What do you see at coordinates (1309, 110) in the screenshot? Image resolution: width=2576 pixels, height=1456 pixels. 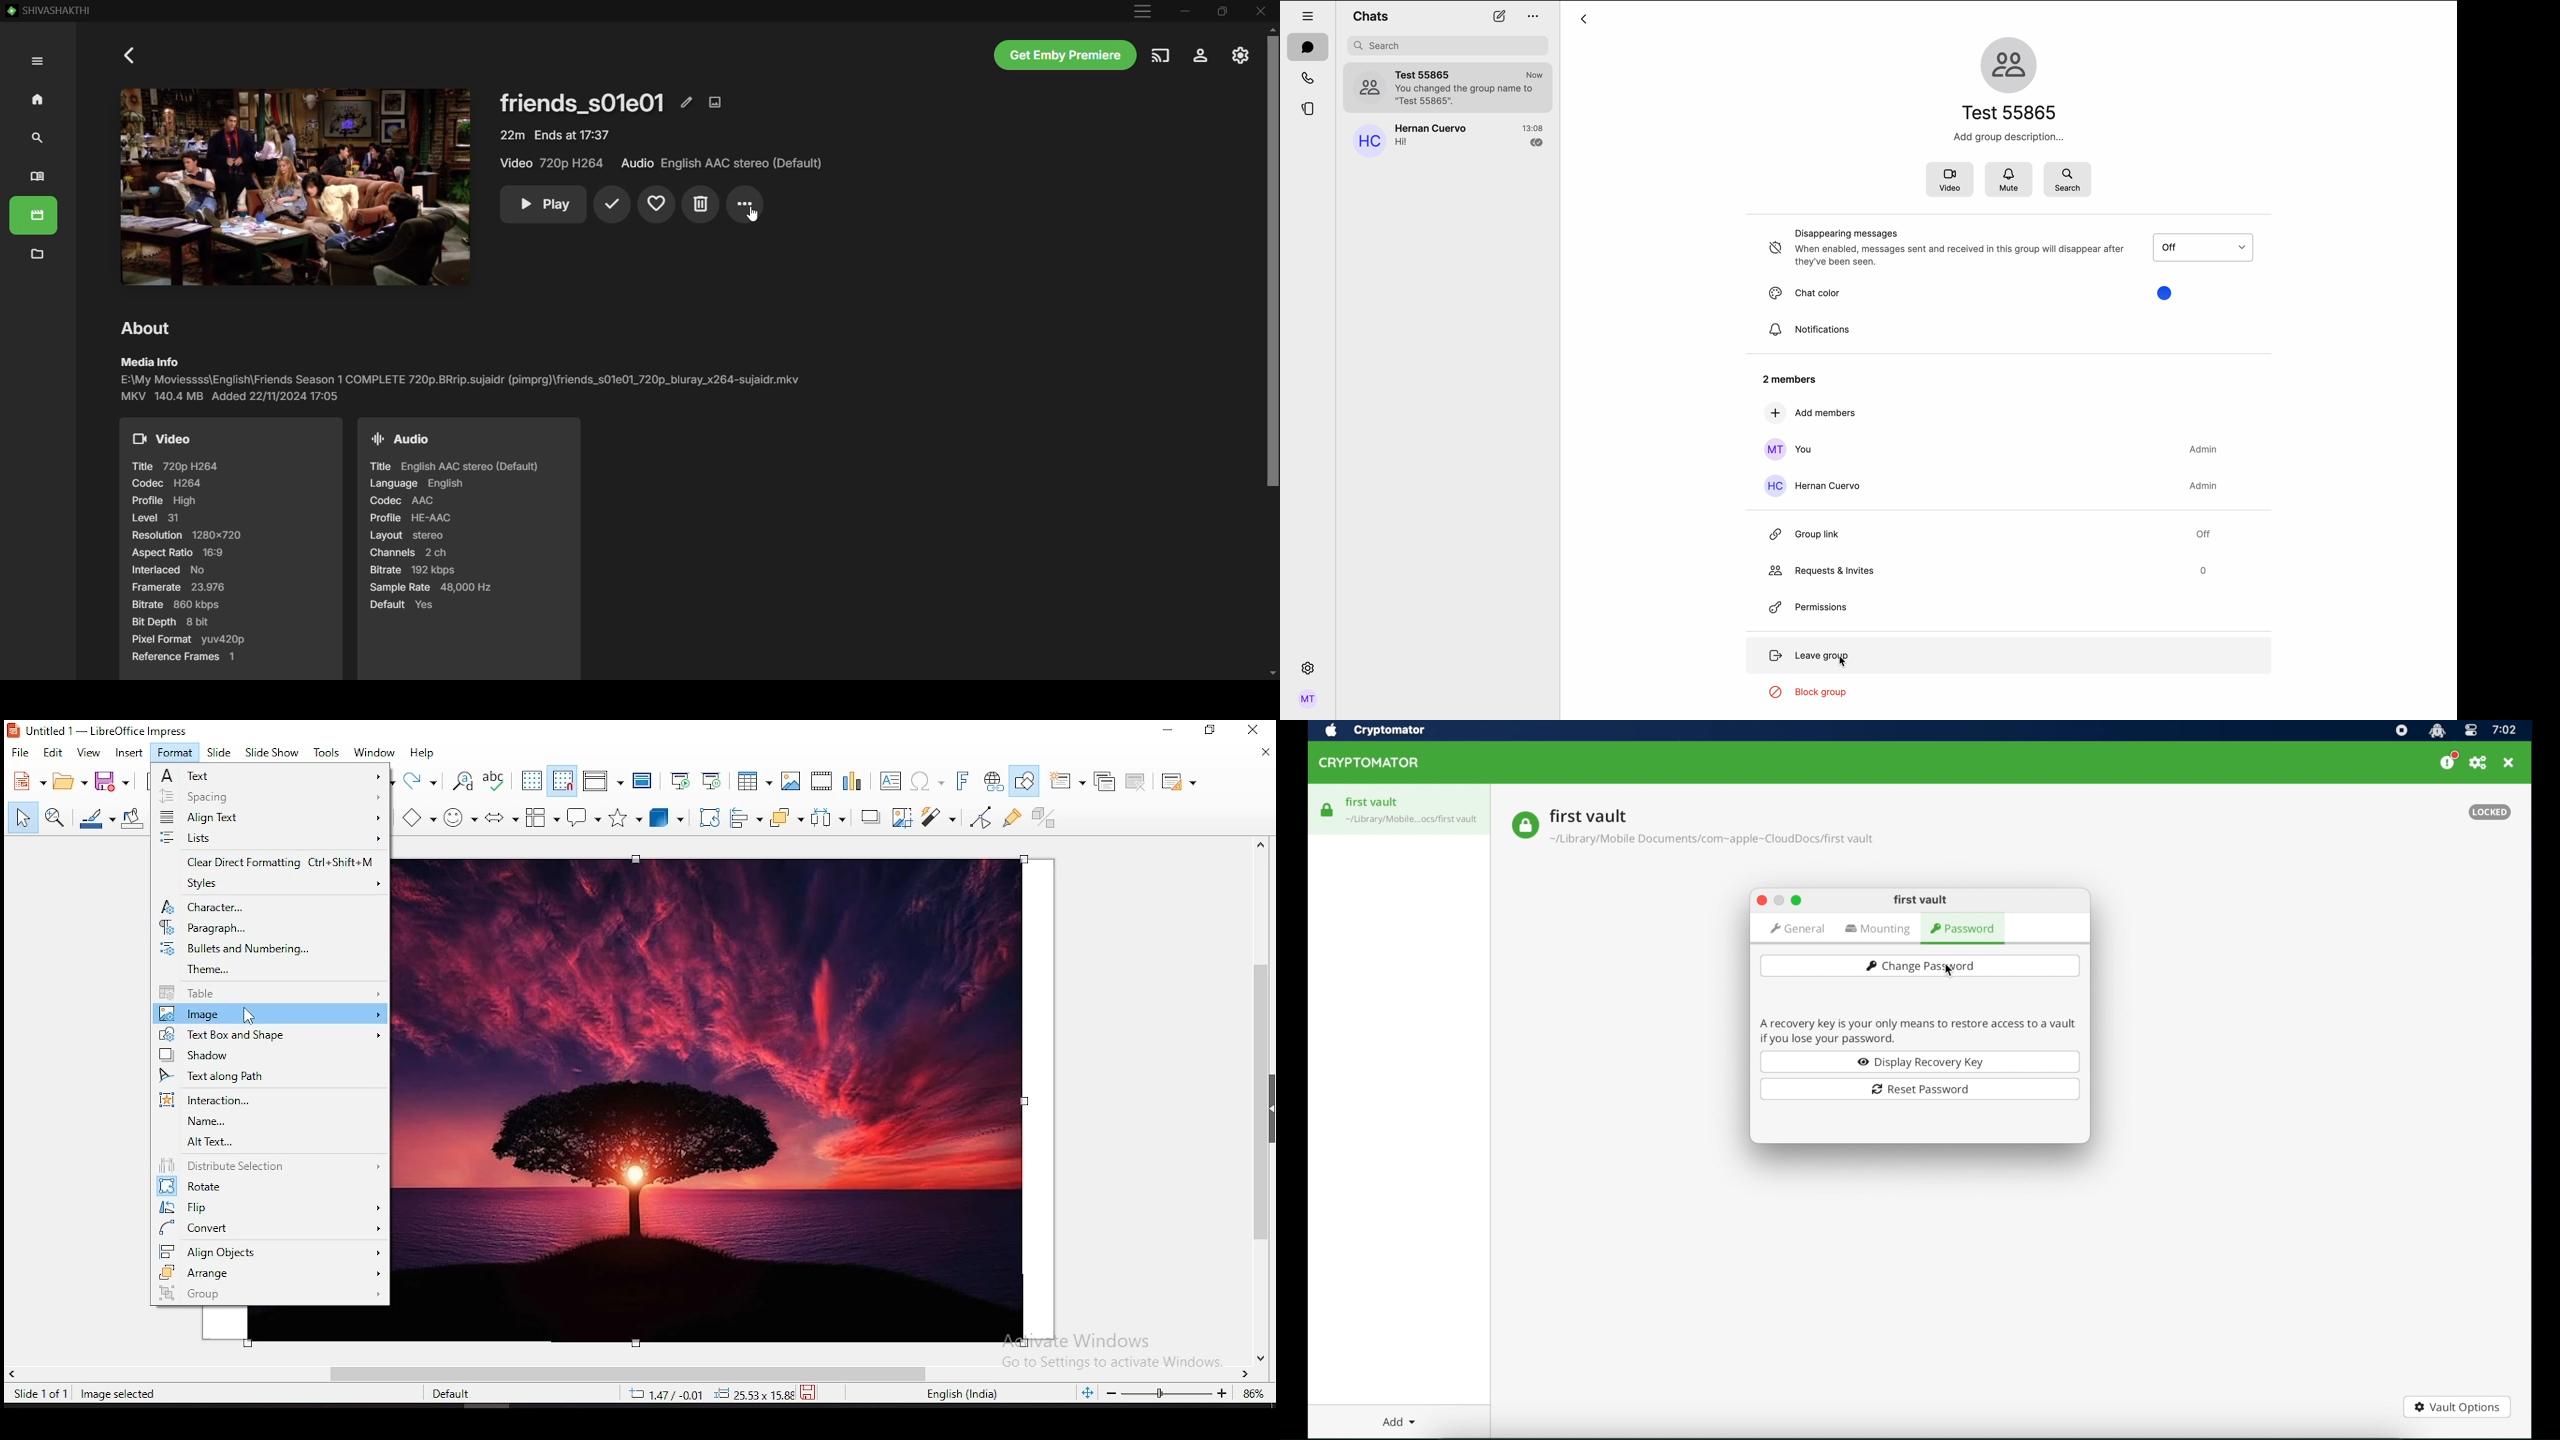 I see `threads` at bounding box center [1309, 110].